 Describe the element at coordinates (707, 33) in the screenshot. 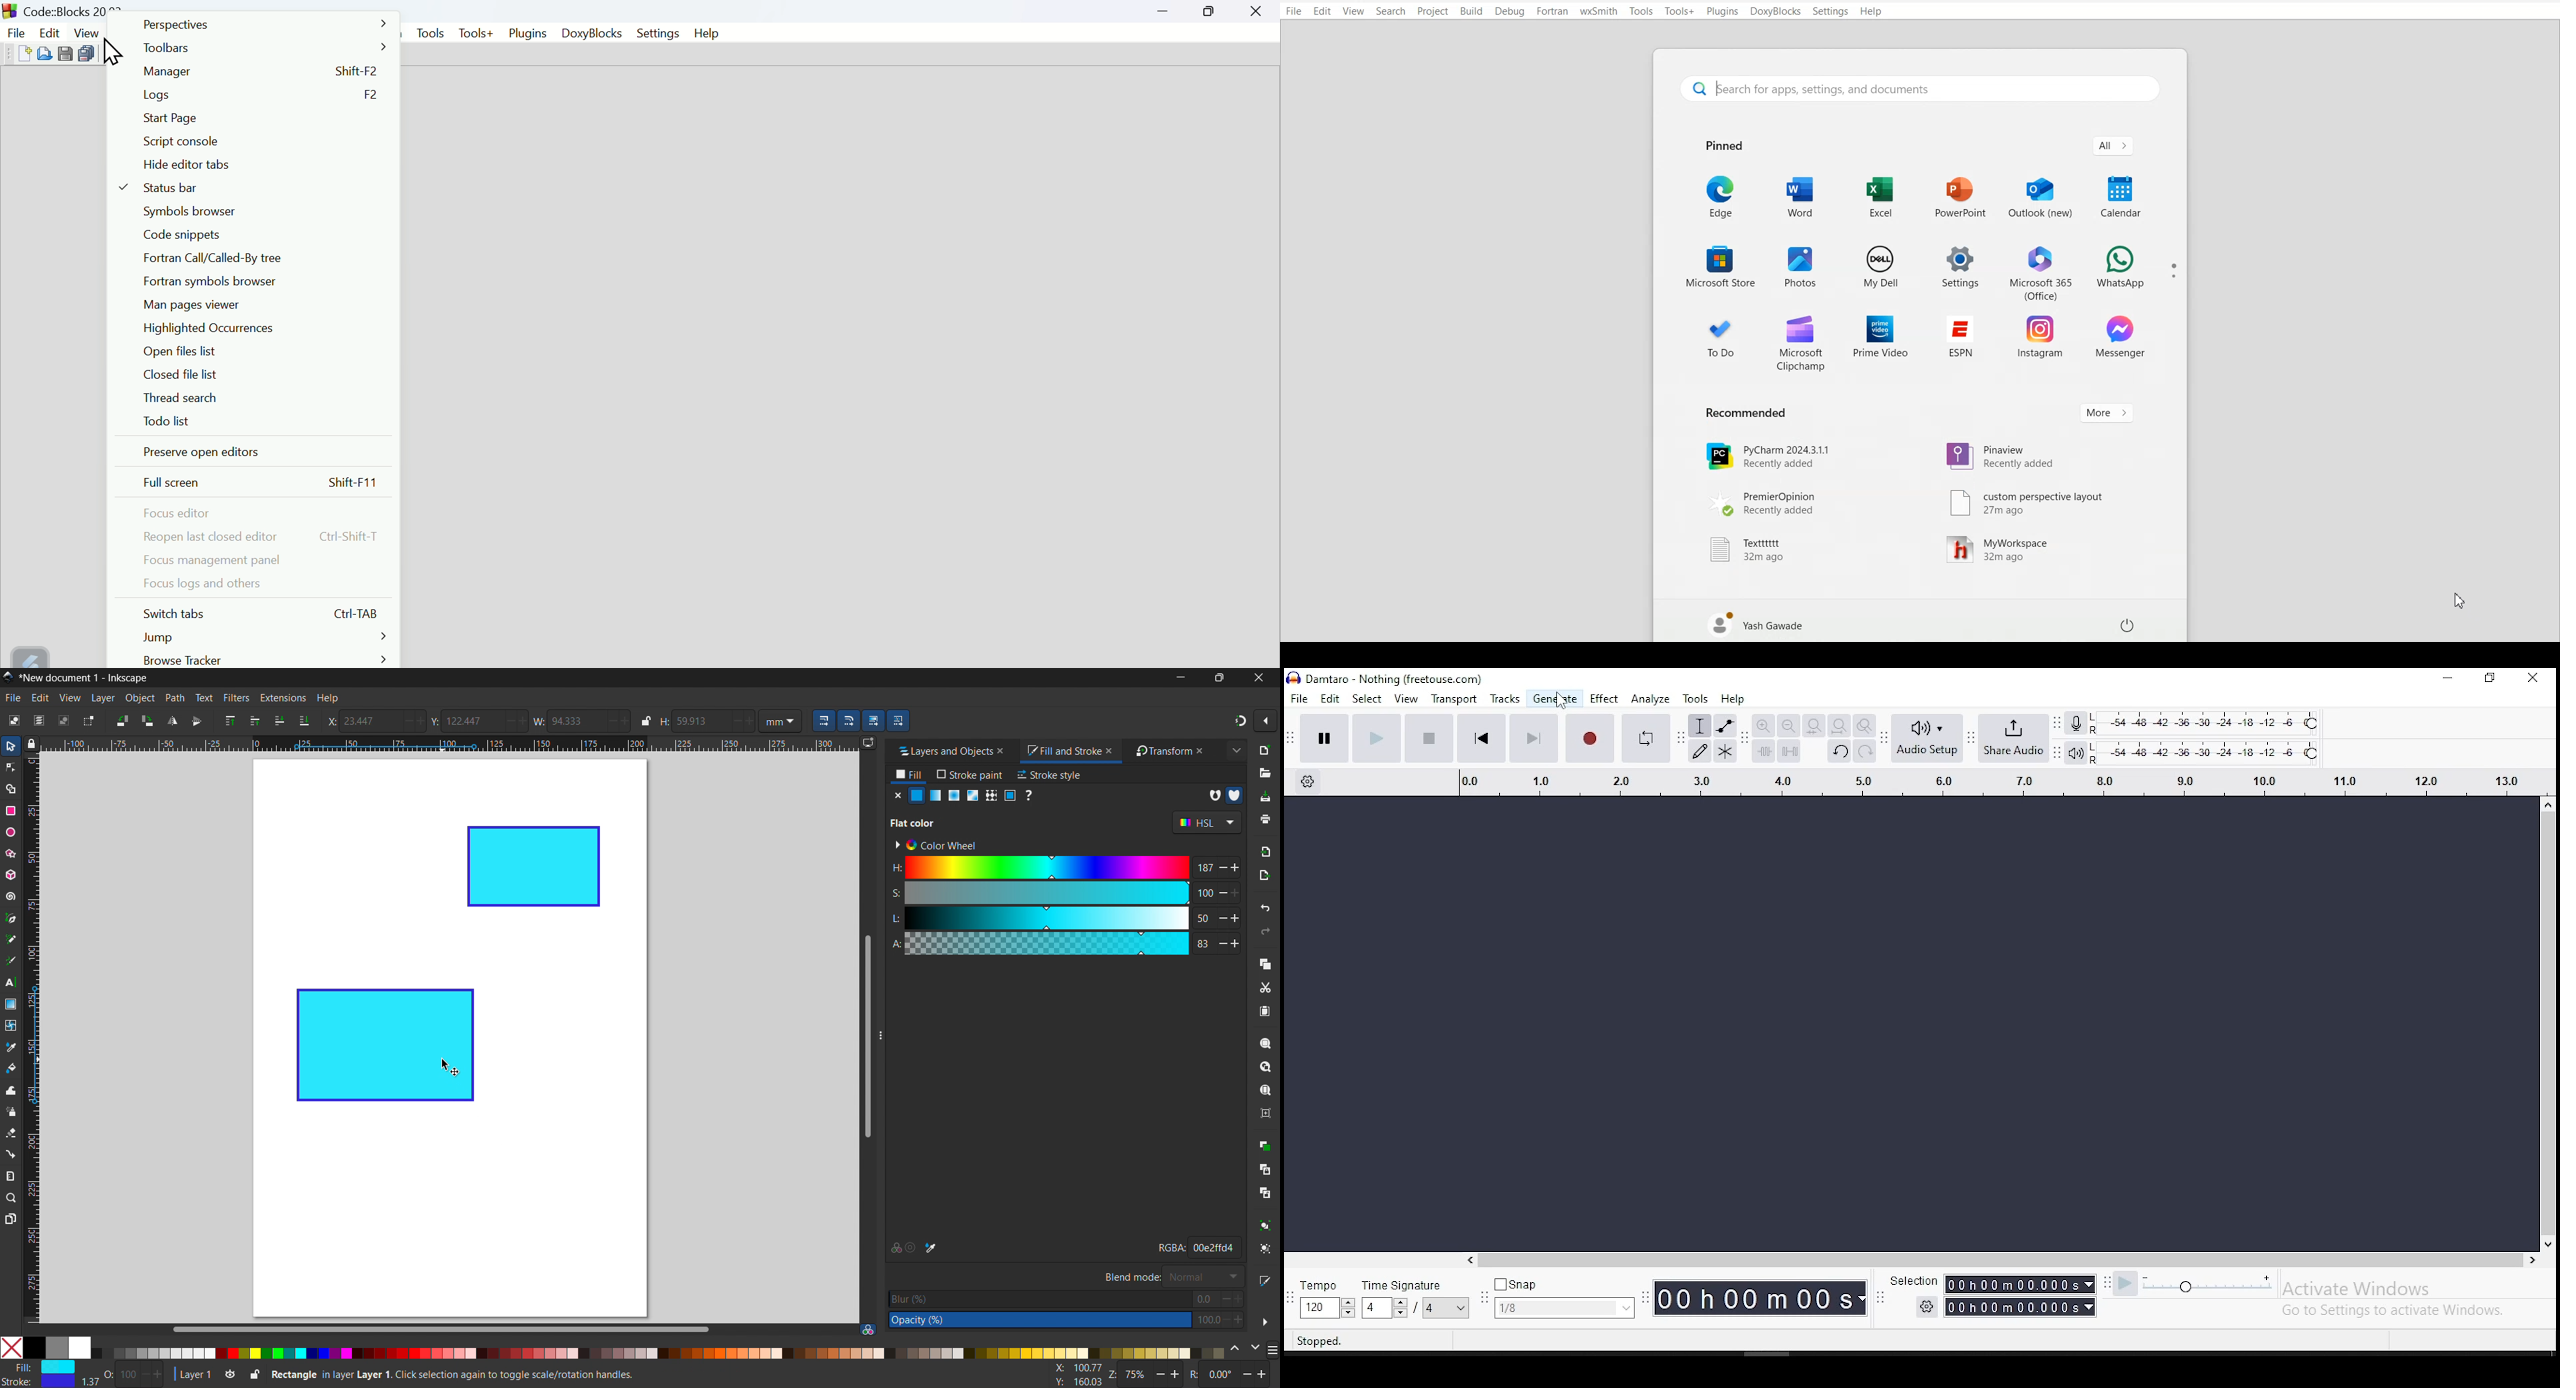

I see `help` at that location.